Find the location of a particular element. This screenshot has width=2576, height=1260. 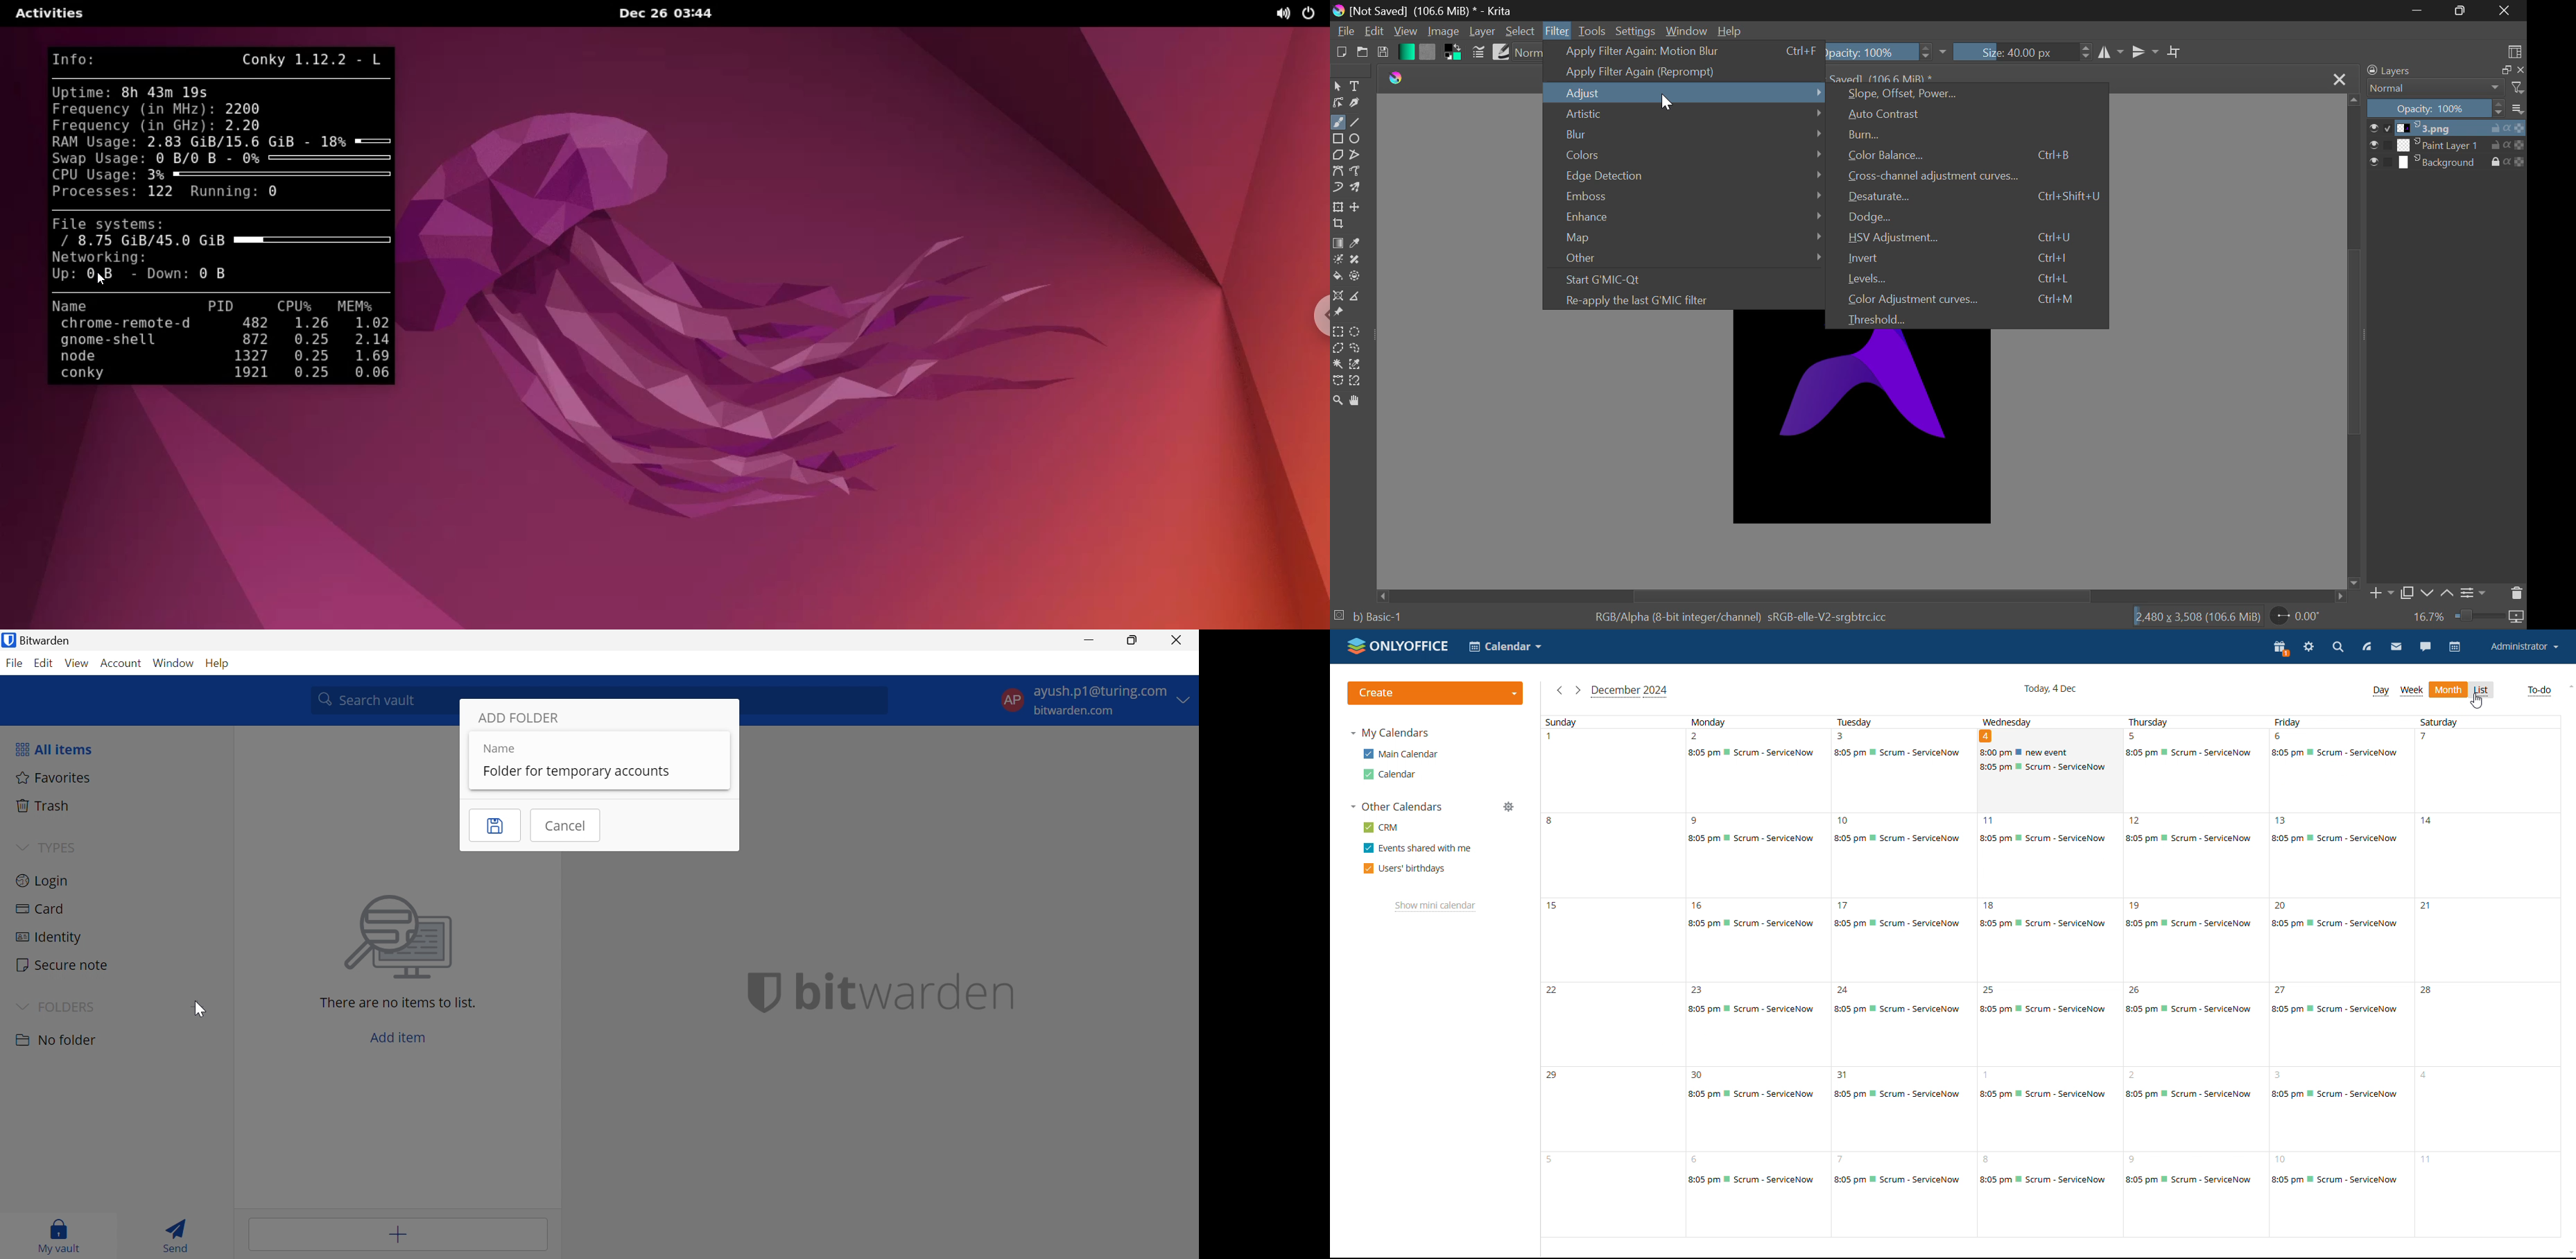

Card is located at coordinates (39, 909).